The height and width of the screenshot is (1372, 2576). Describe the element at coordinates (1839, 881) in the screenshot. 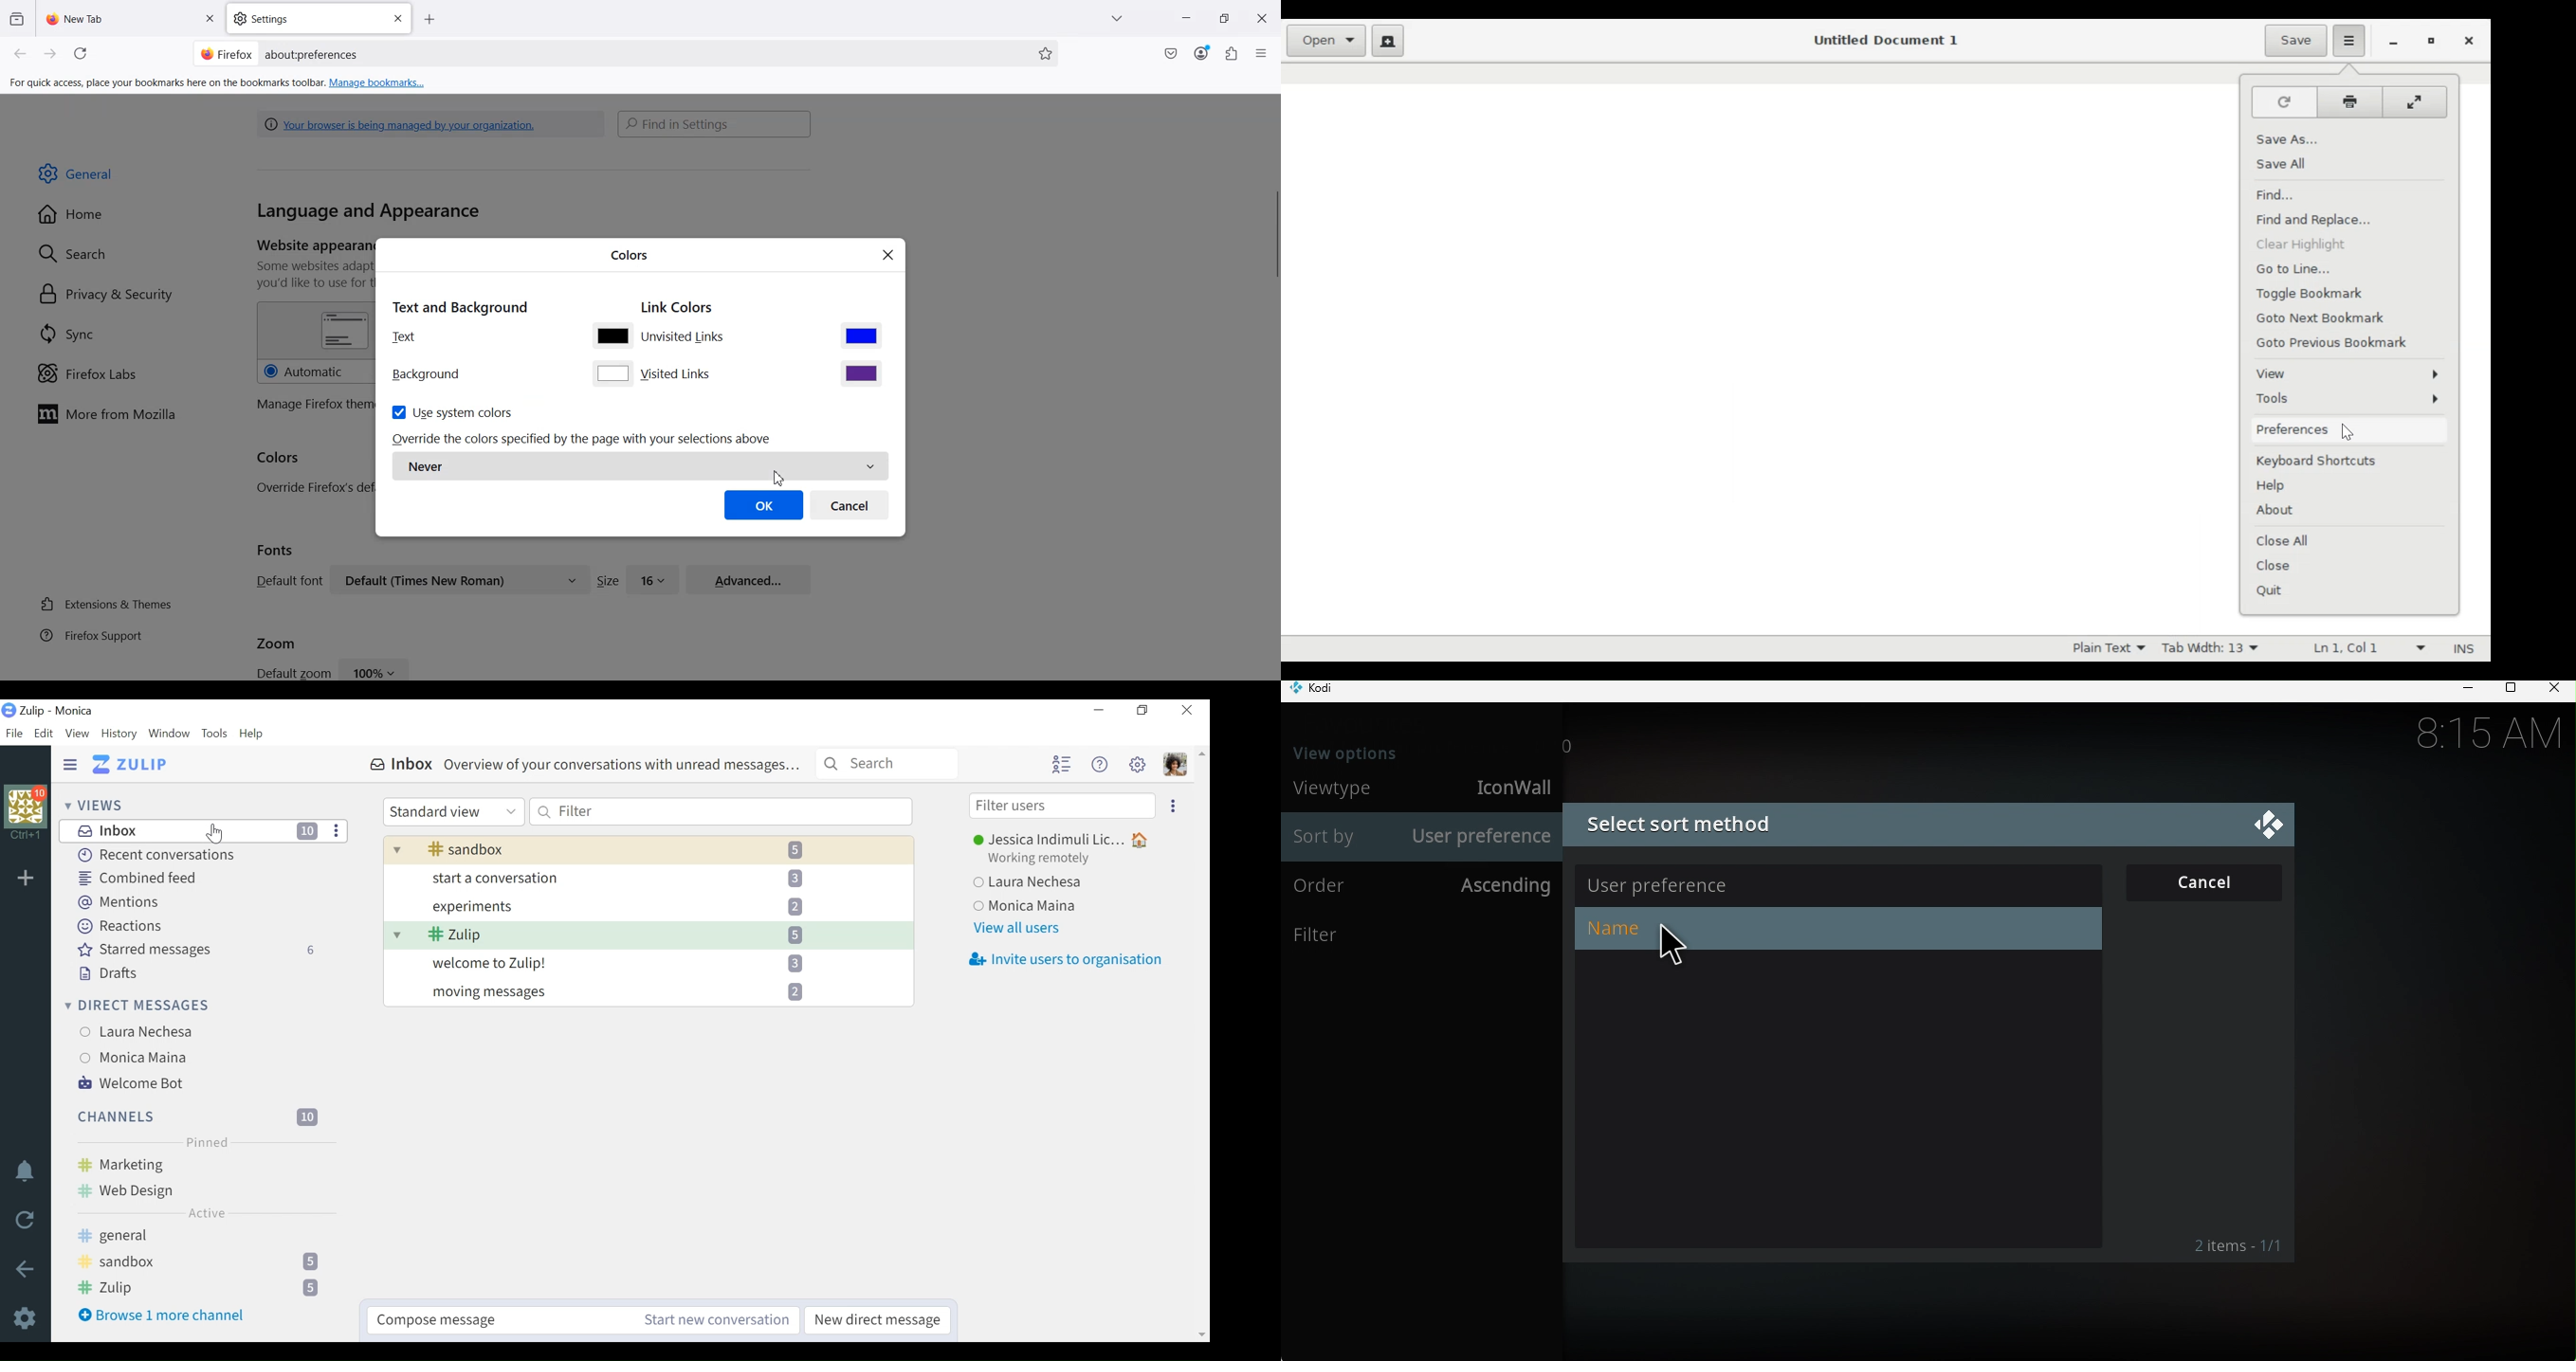

I see `User preference` at that location.